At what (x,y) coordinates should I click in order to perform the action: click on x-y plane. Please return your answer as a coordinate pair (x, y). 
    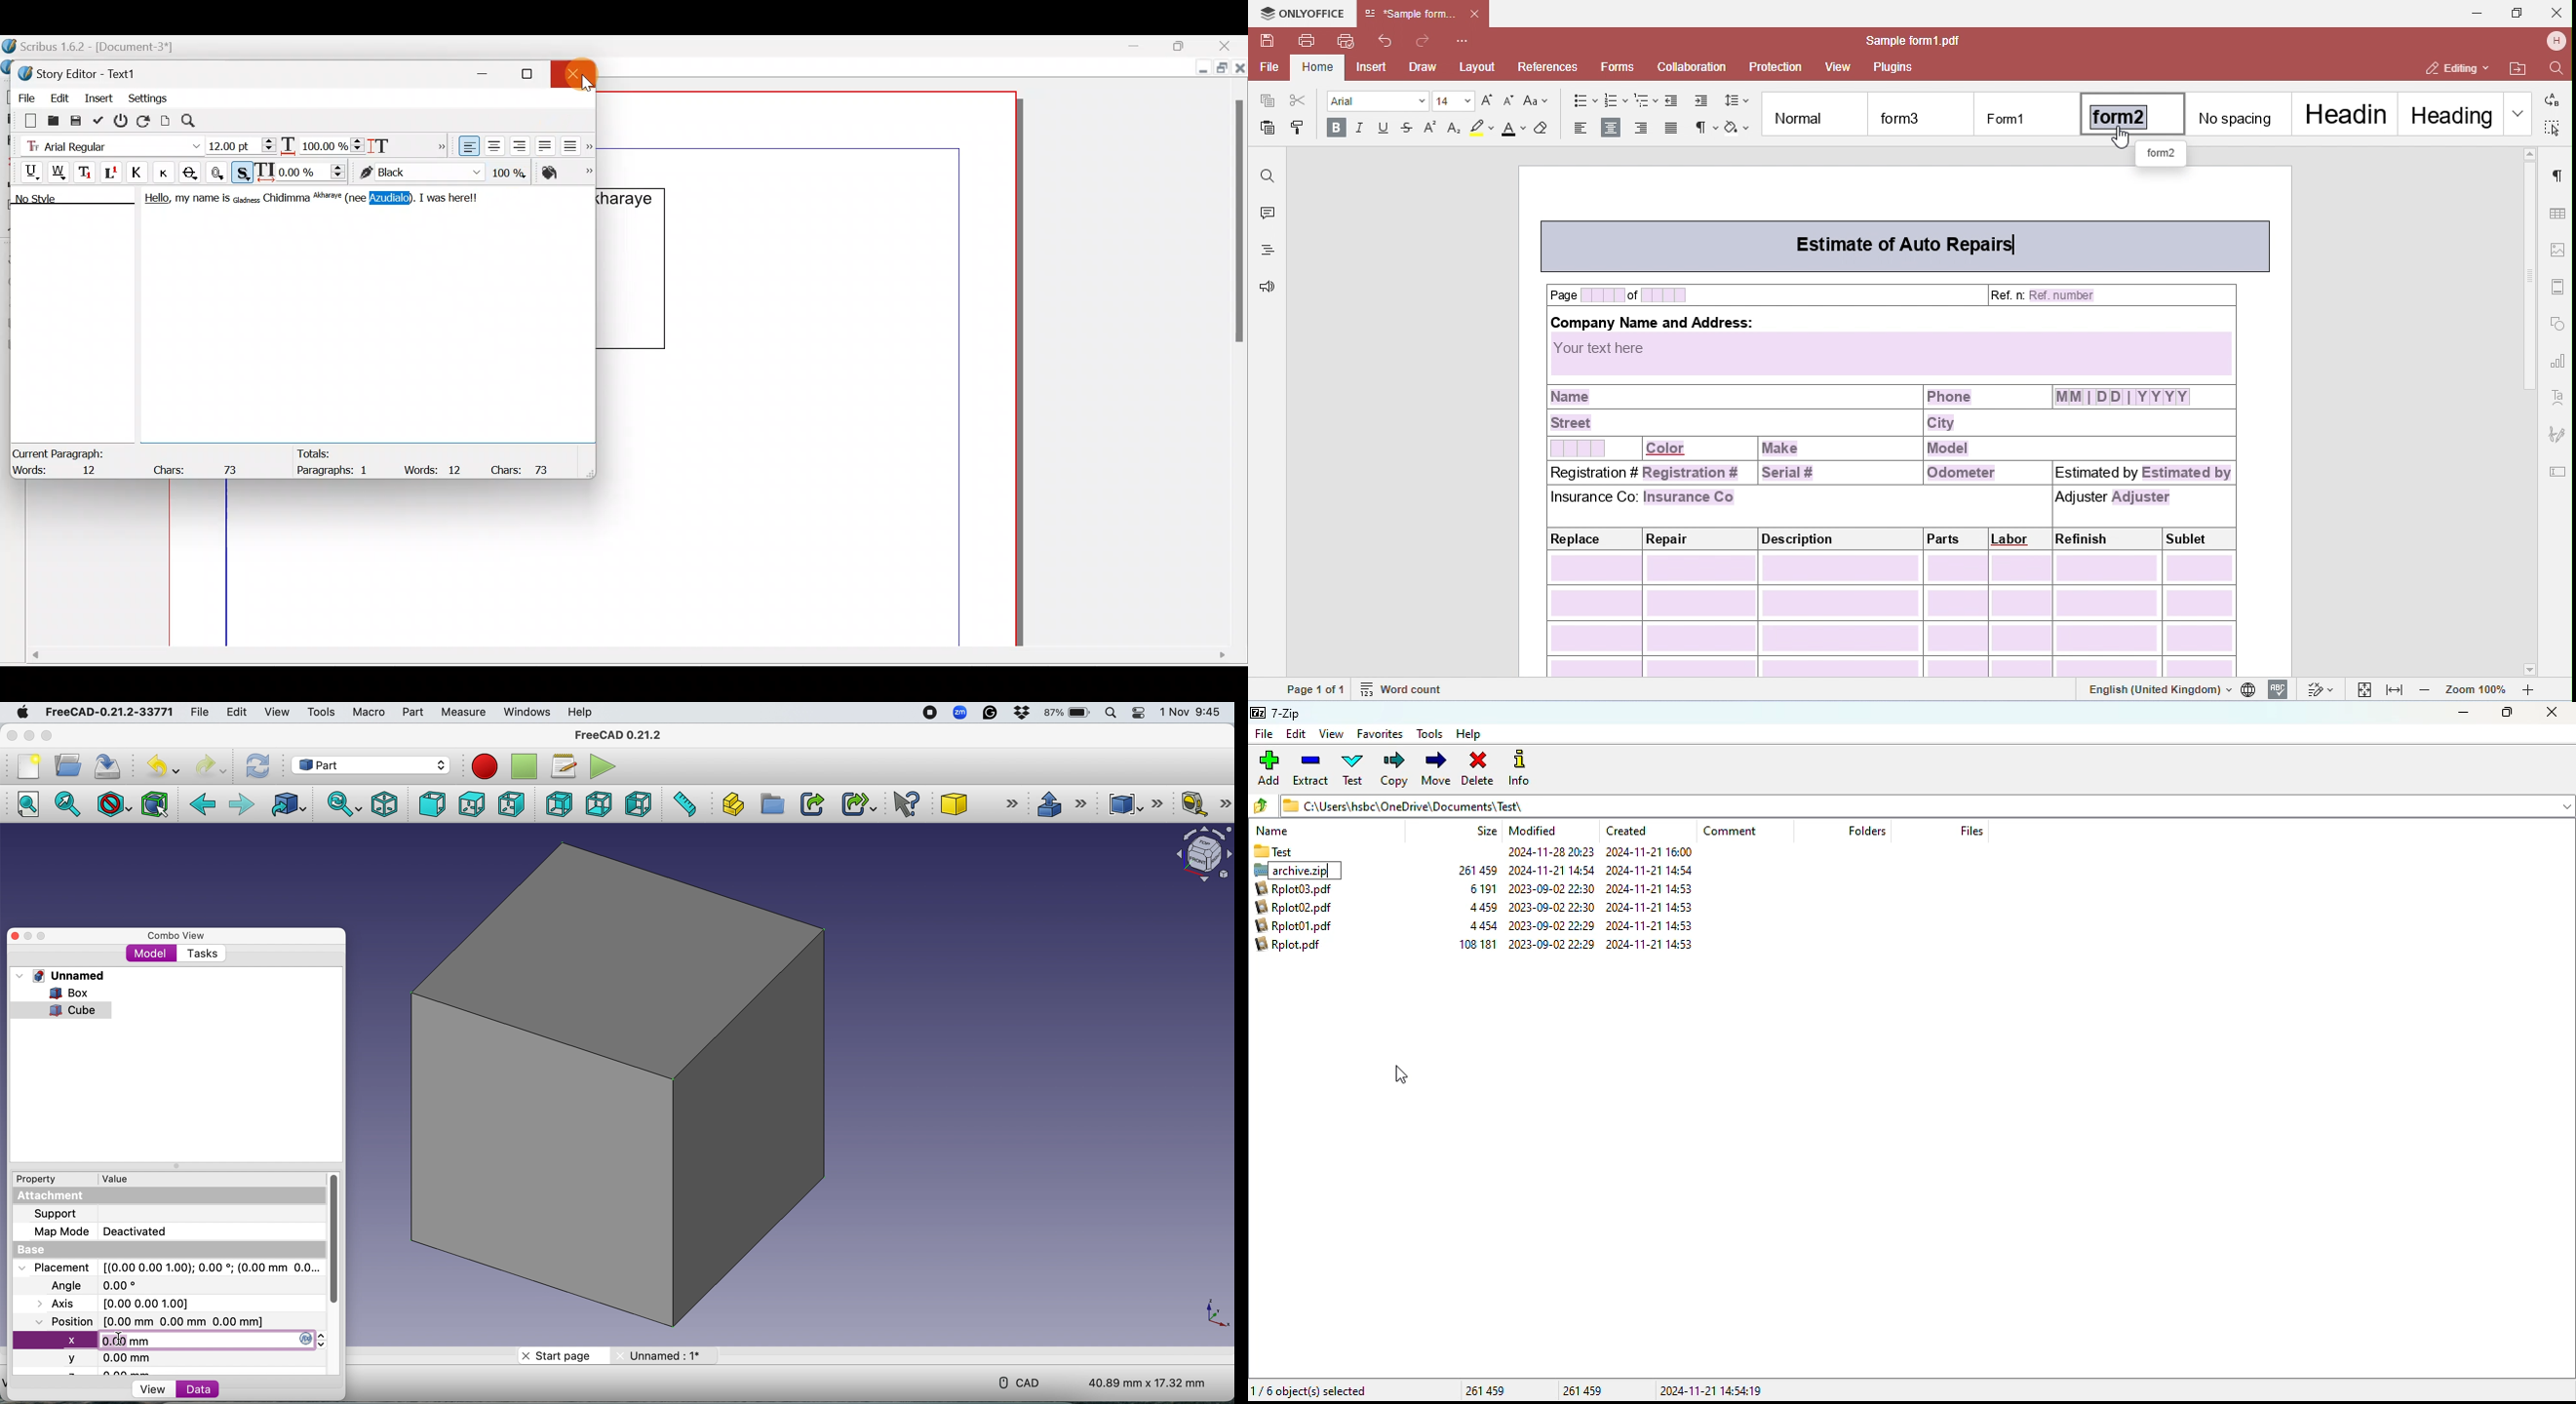
    Looking at the image, I should click on (1216, 1312).